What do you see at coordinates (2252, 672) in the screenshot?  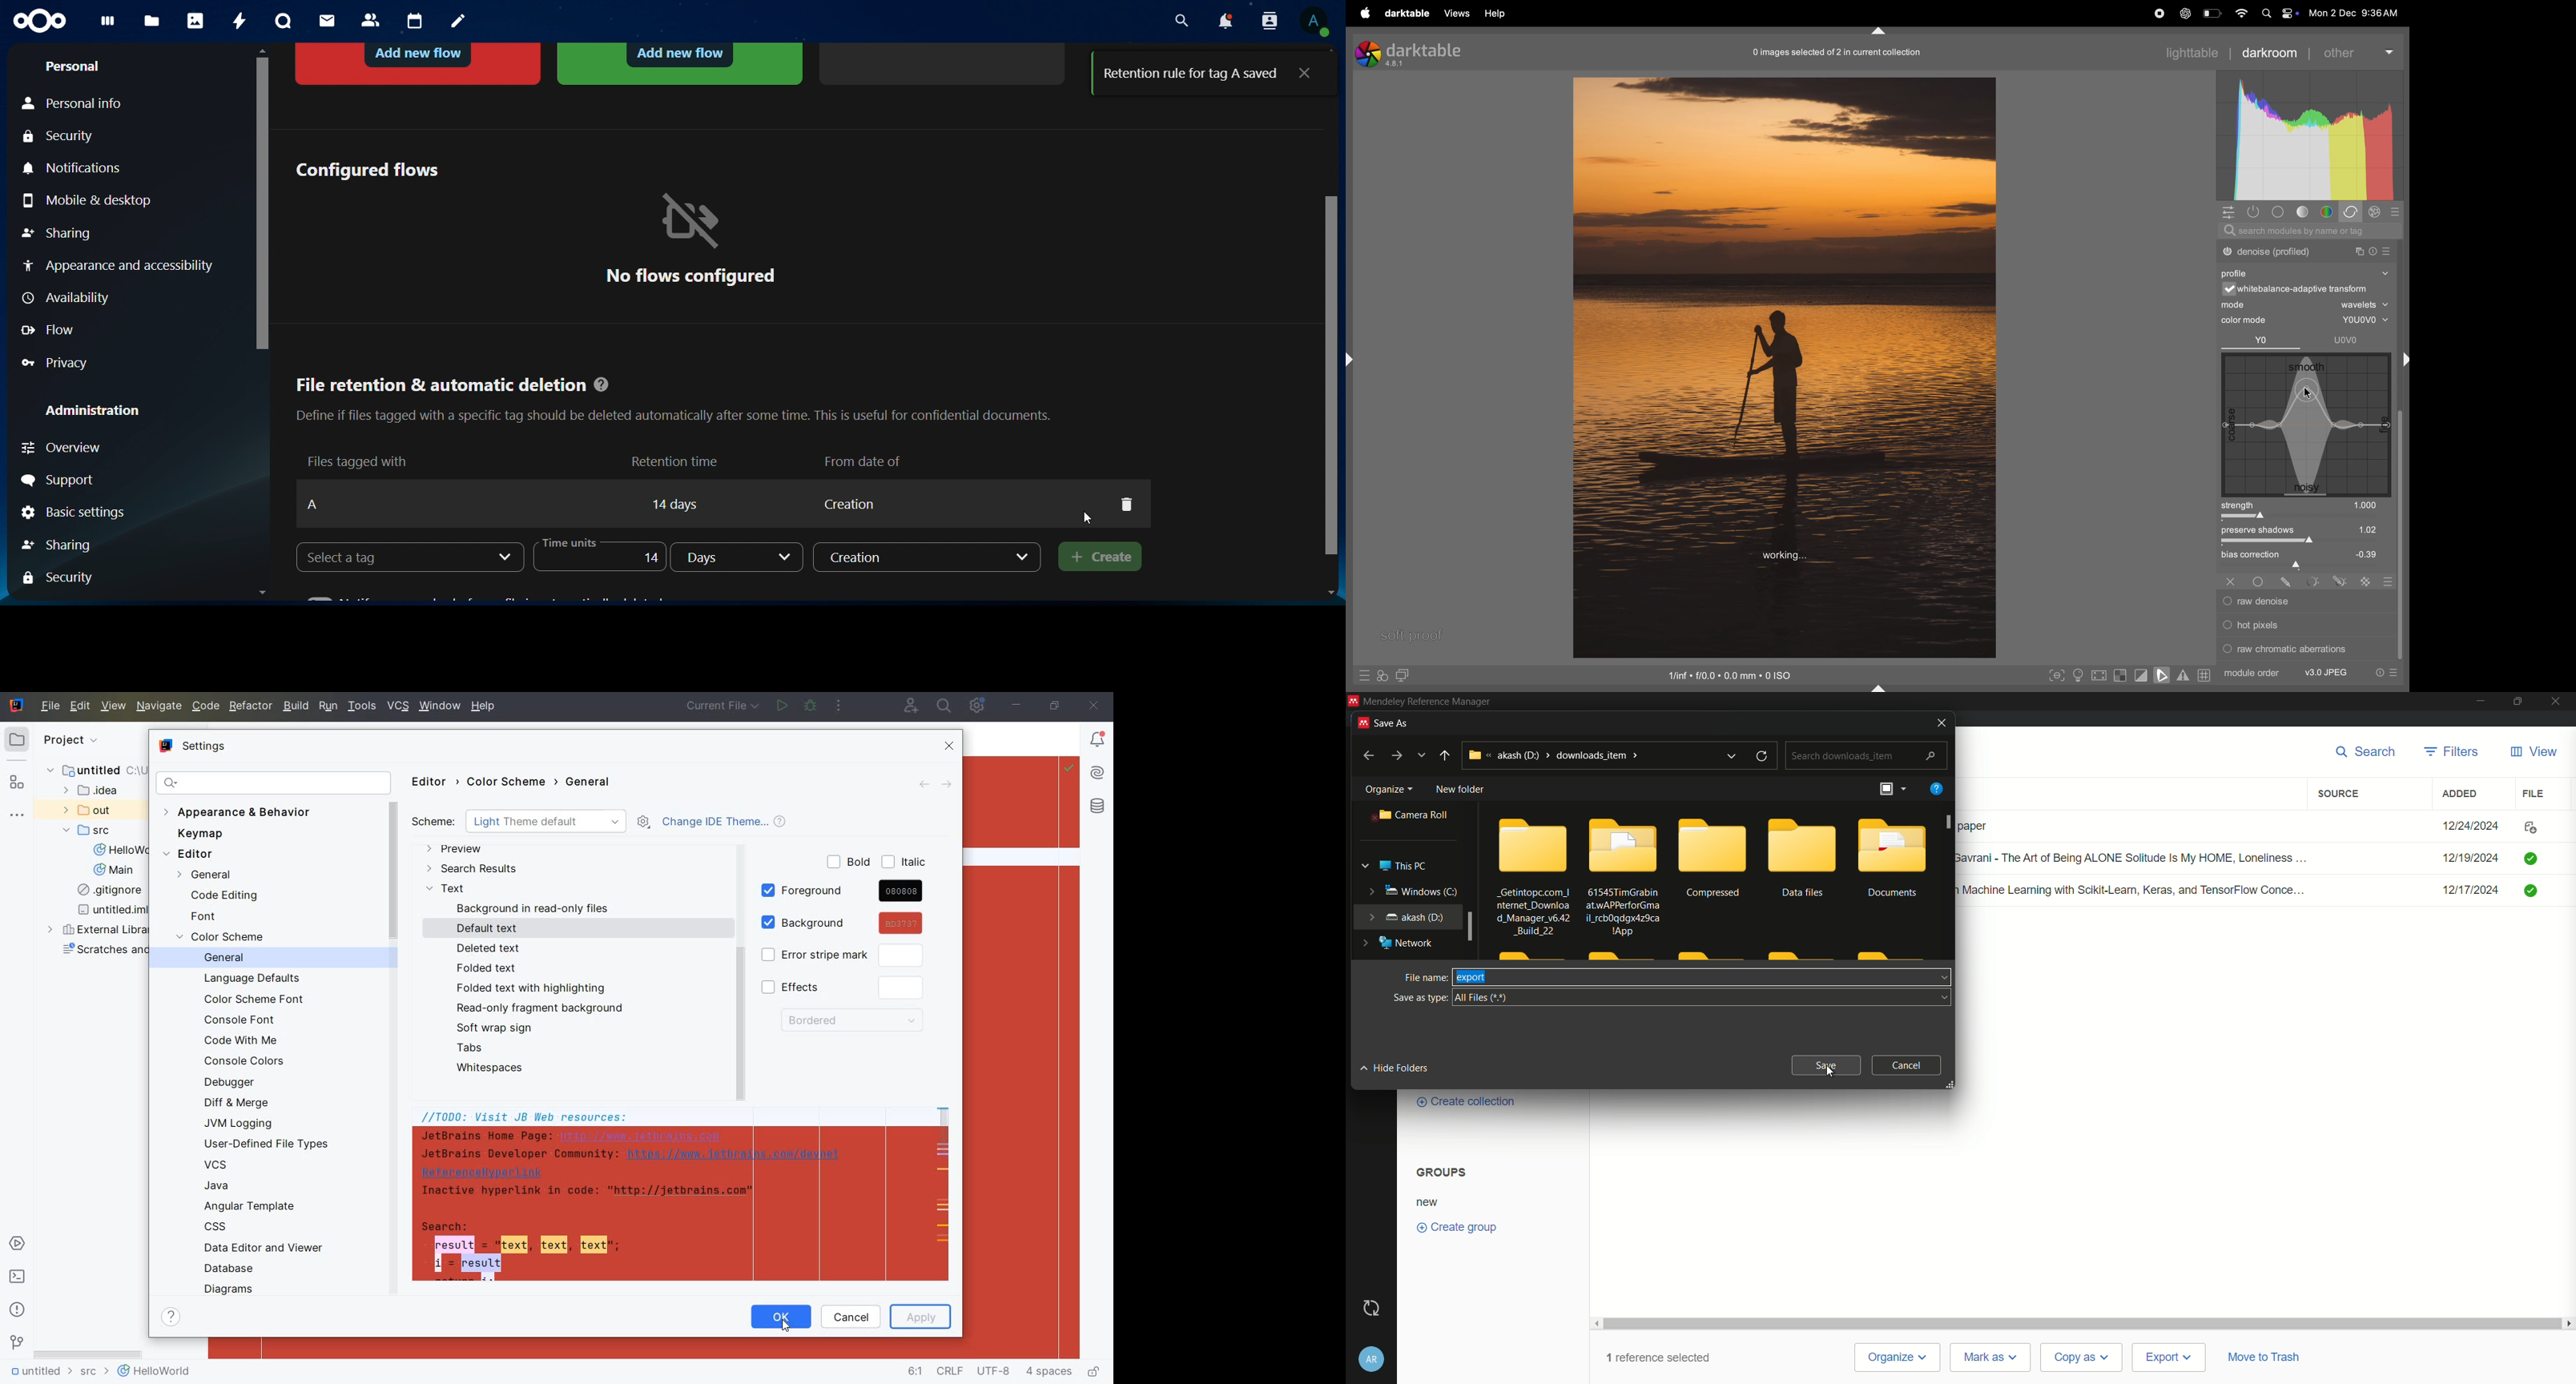 I see `module order` at bounding box center [2252, 672].